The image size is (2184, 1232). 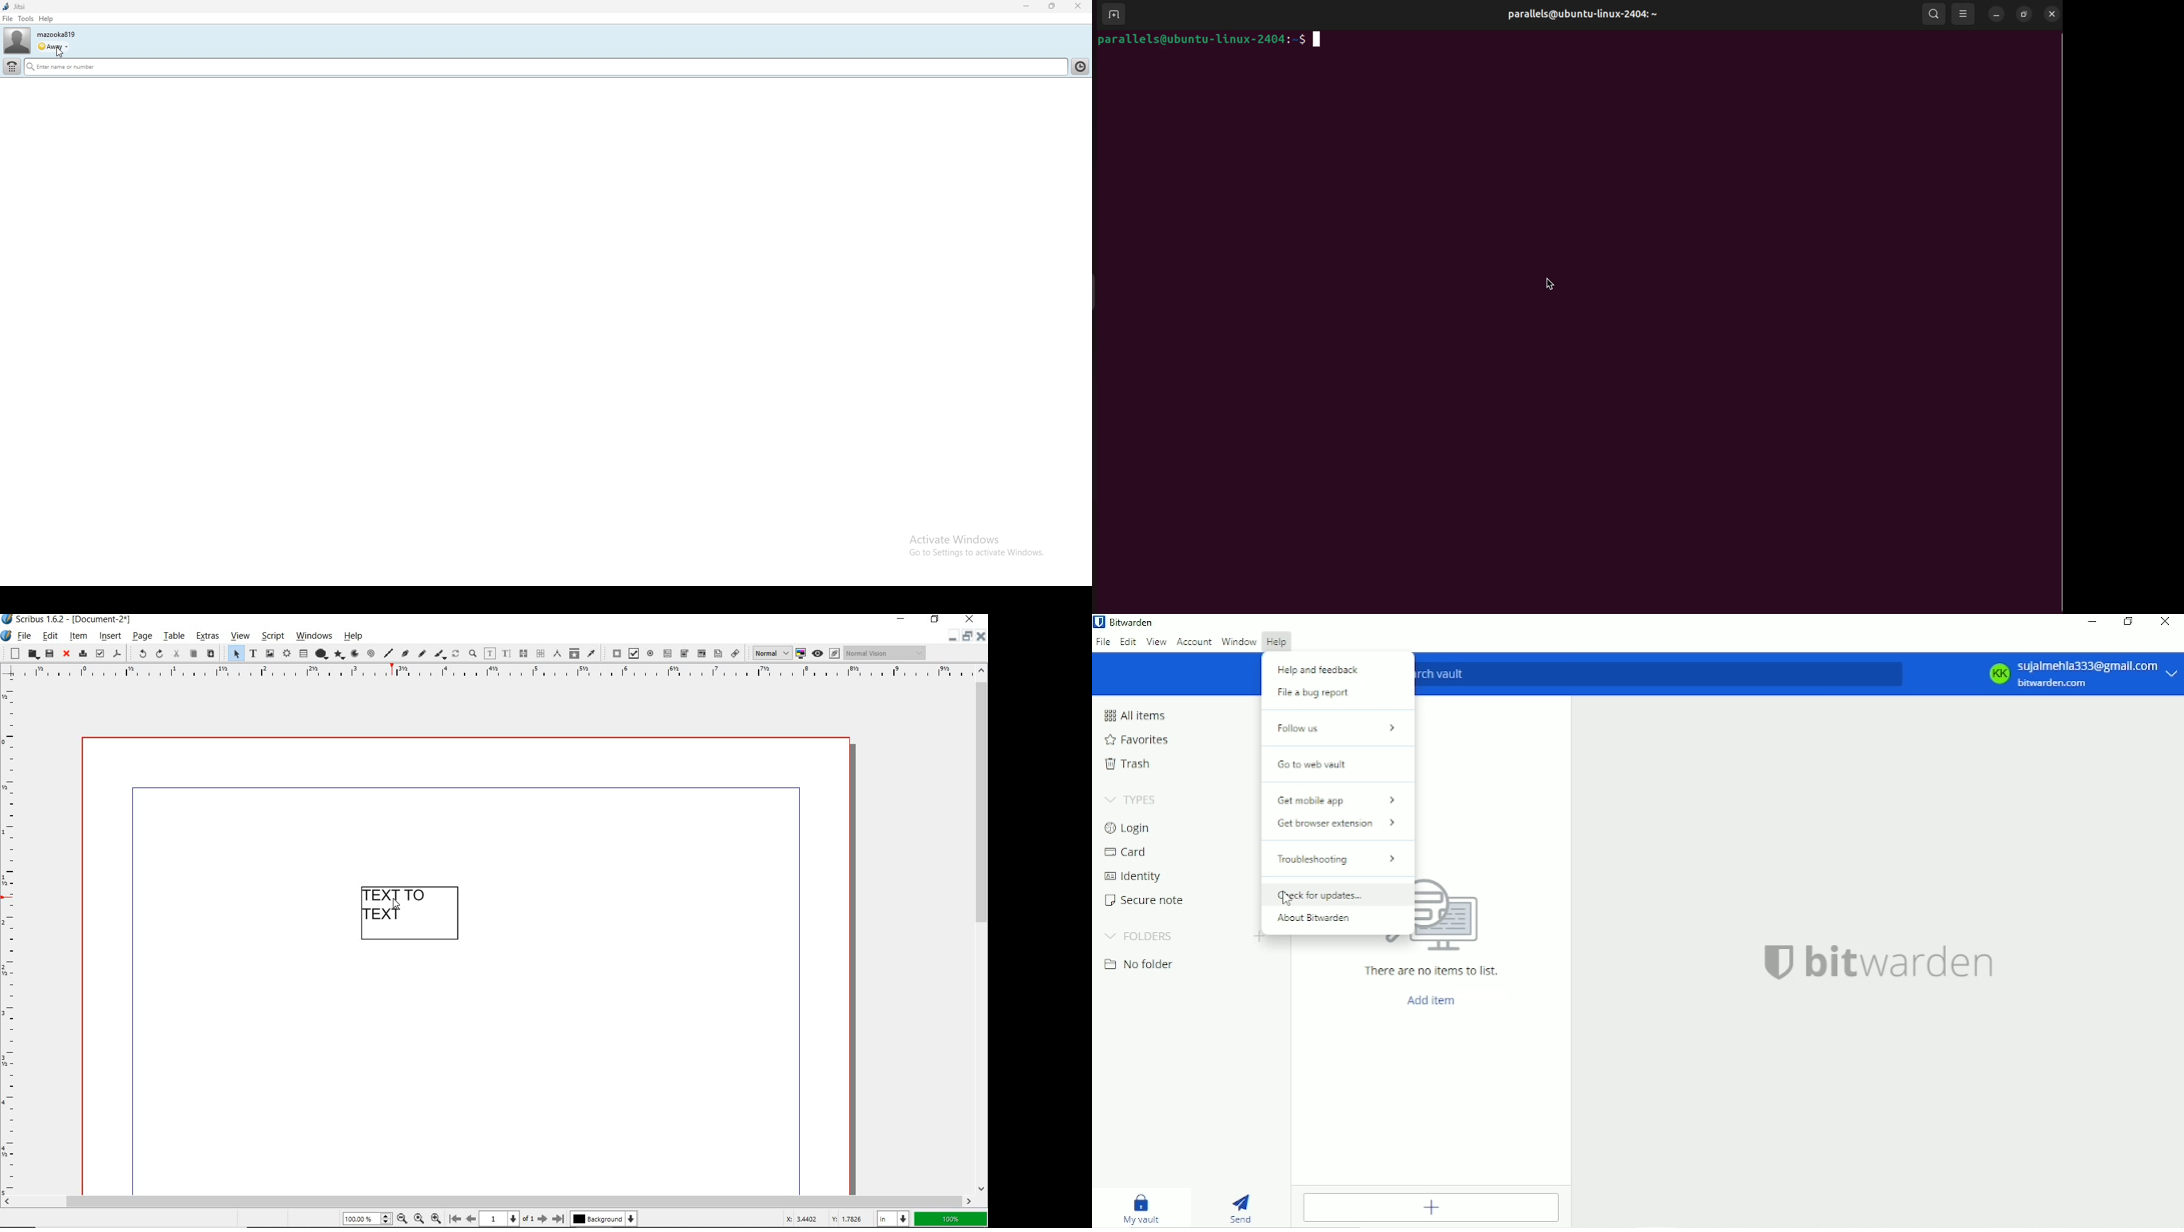 I want to click on copy item properties, so click(x=575, y=653).